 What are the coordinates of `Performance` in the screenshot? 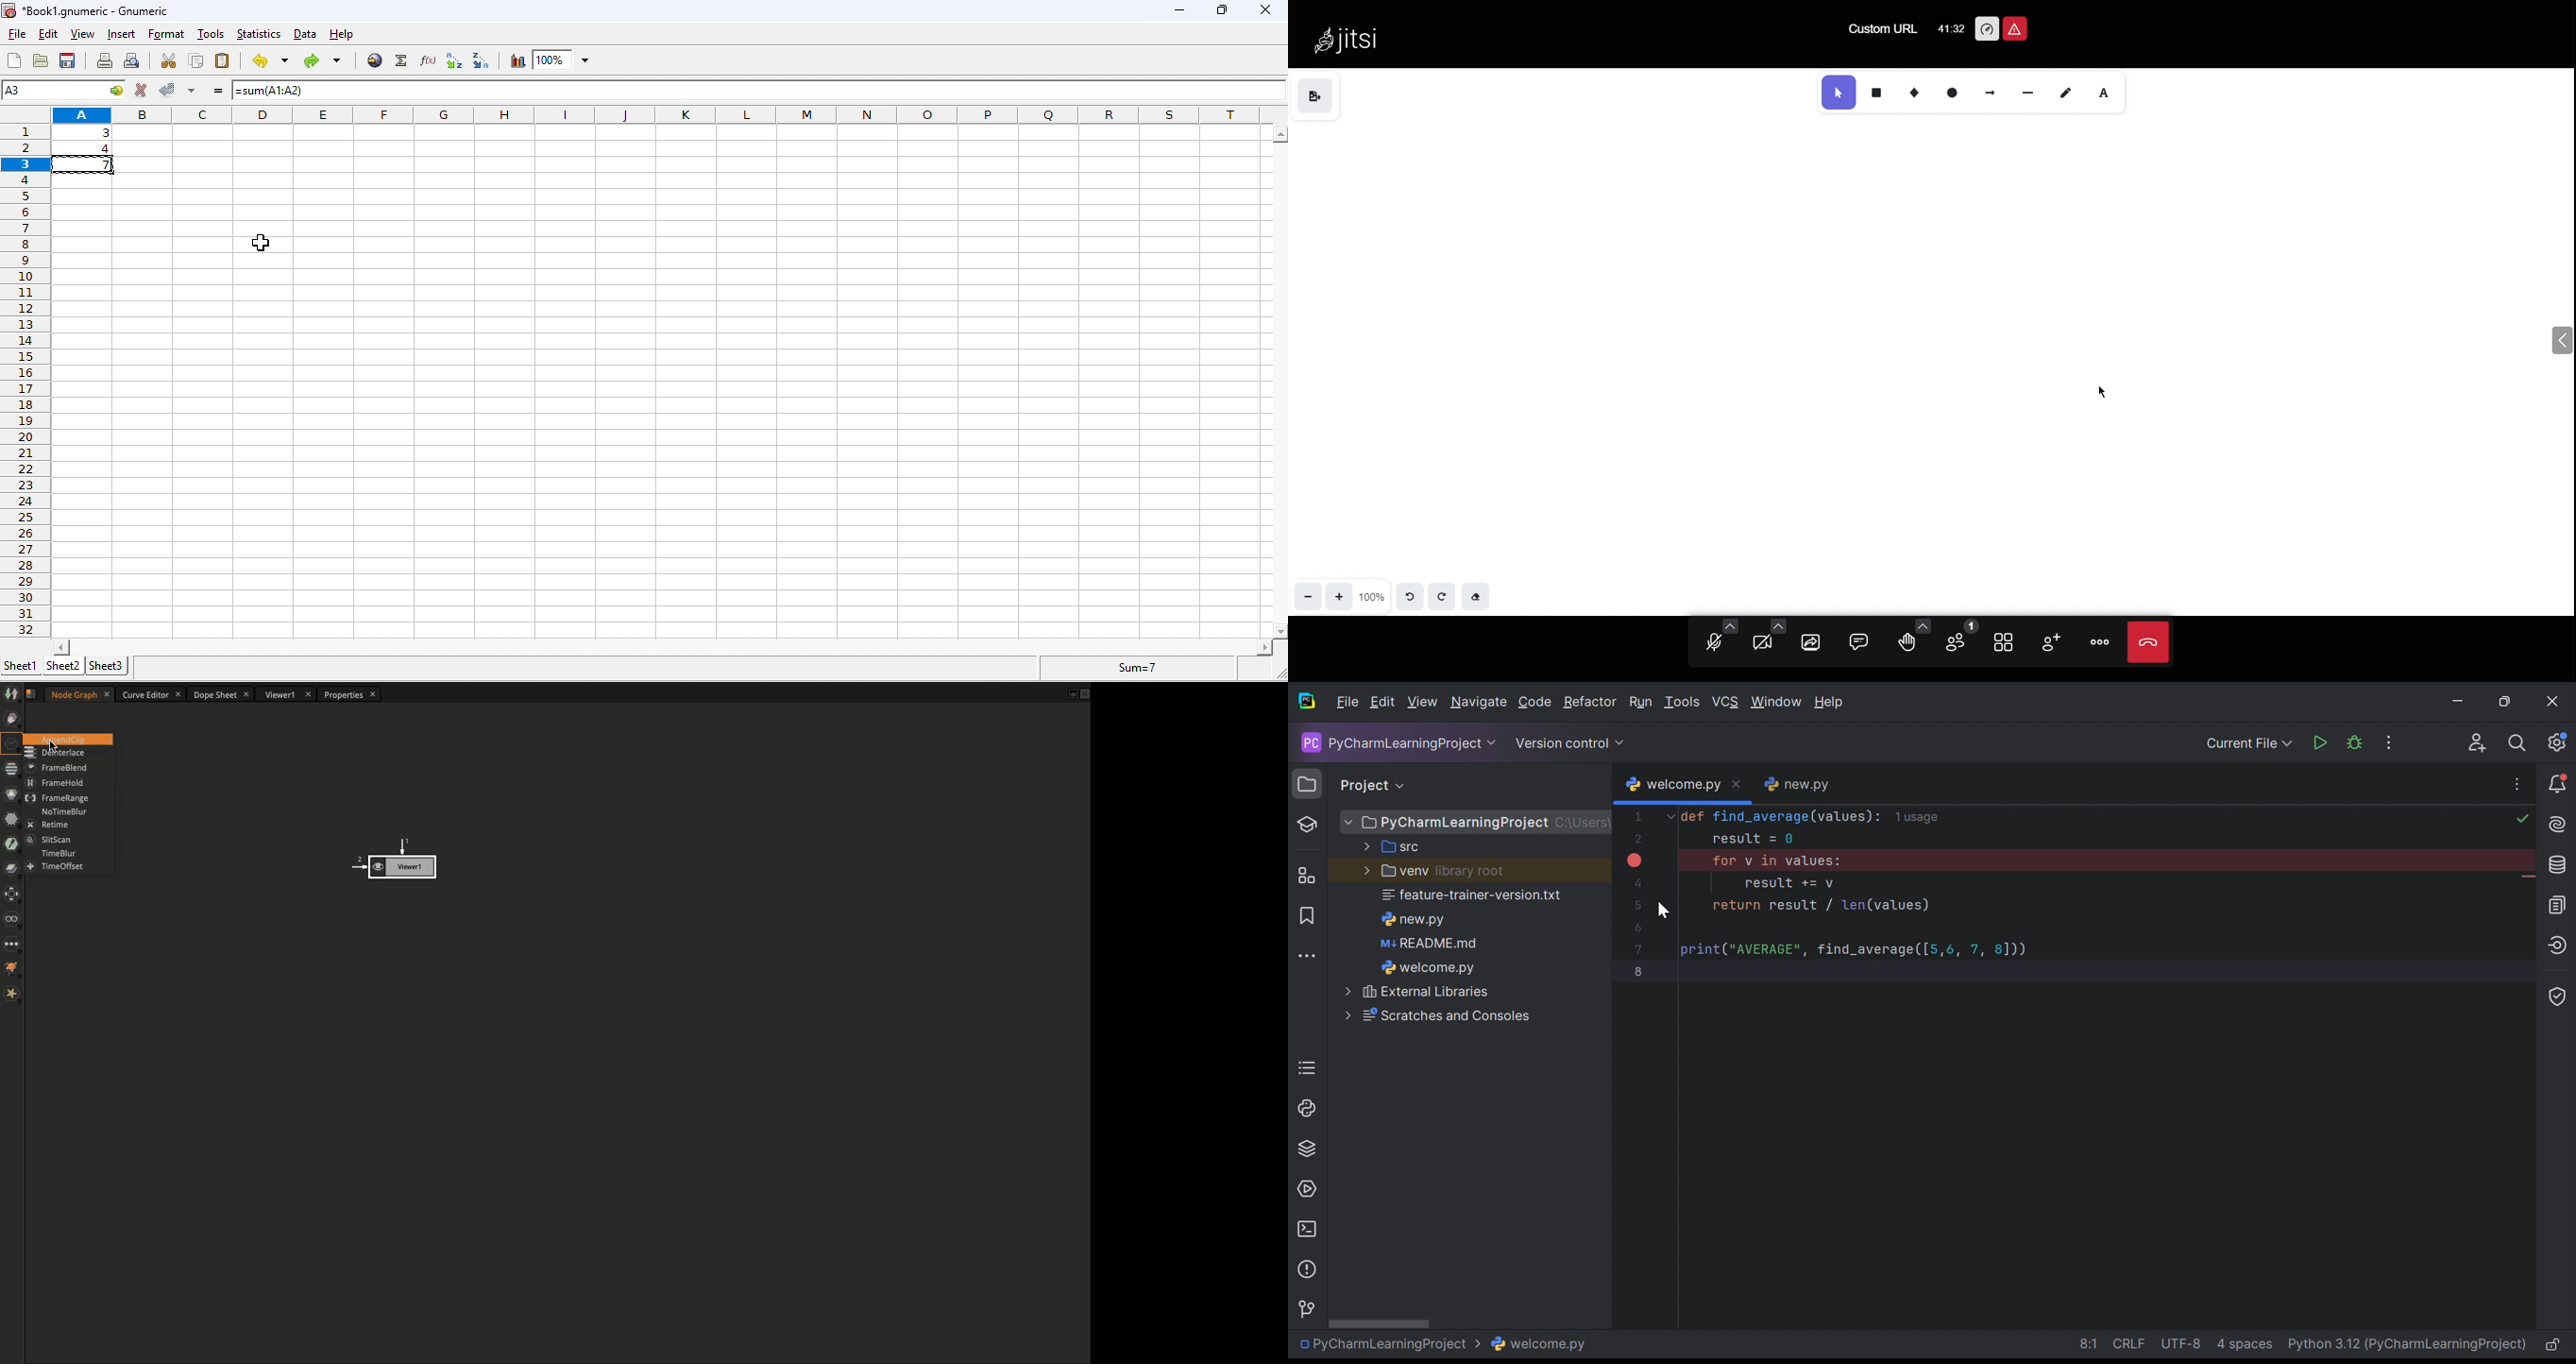 It's located at (1985, 28).